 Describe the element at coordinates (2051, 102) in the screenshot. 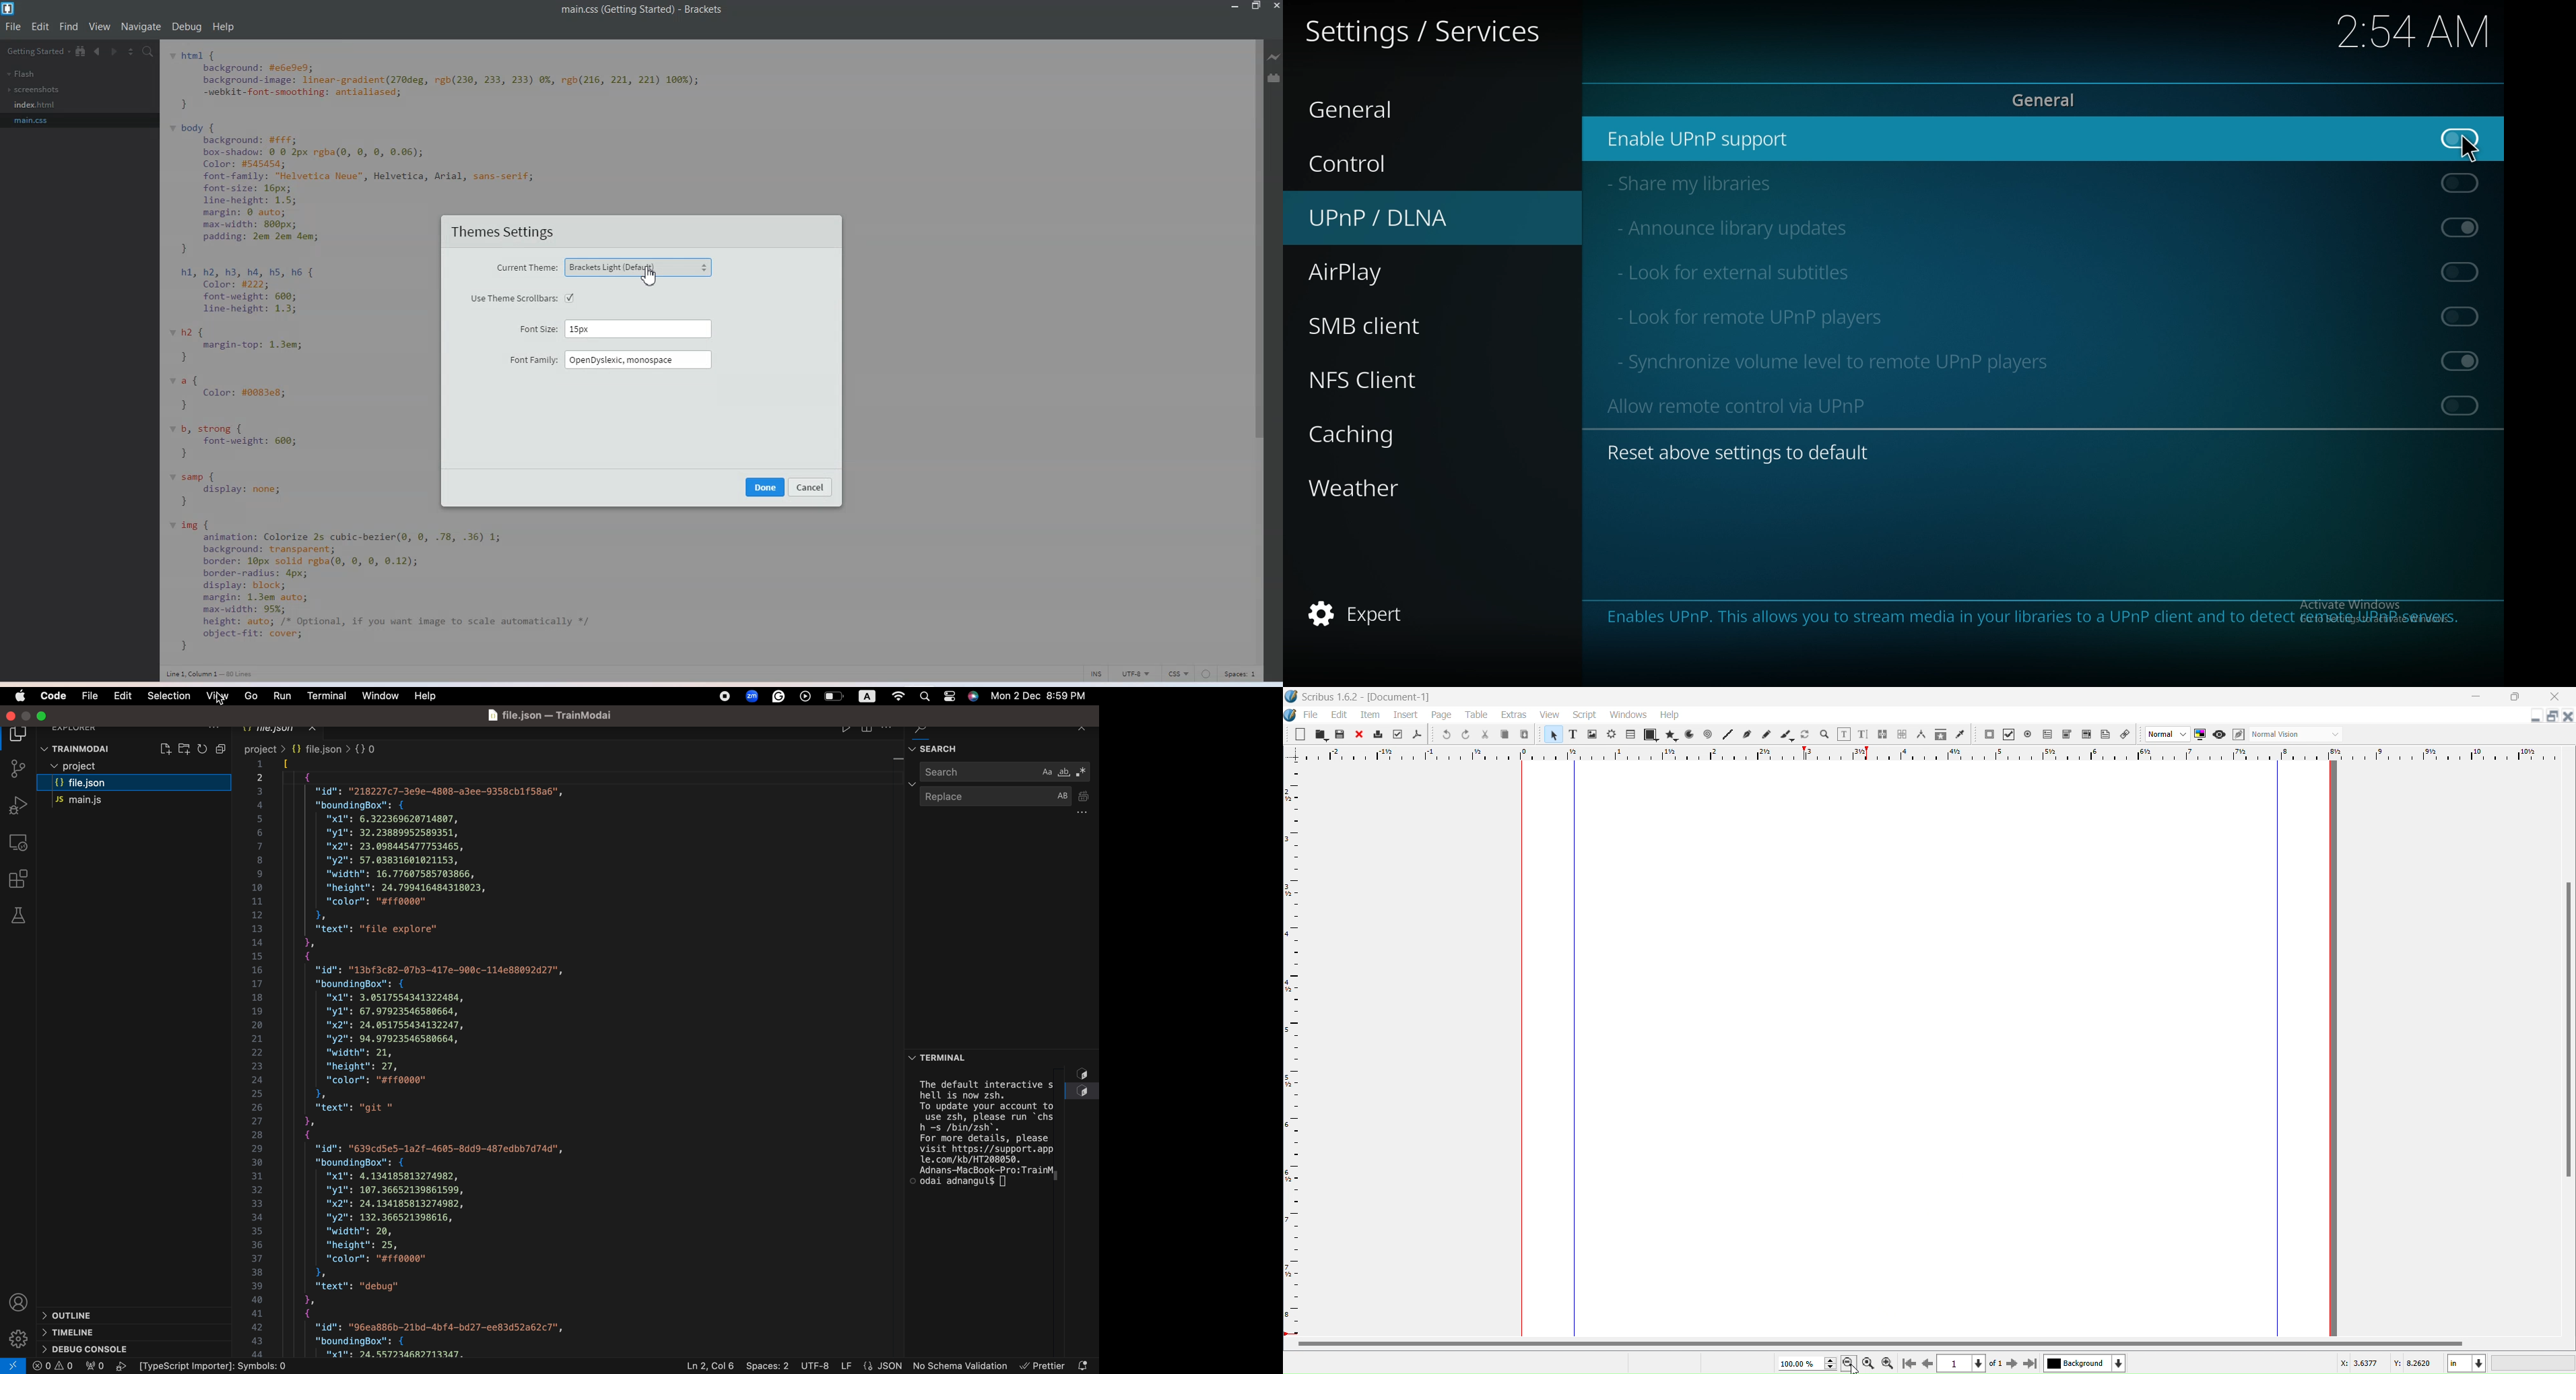

I see `general` at that location.